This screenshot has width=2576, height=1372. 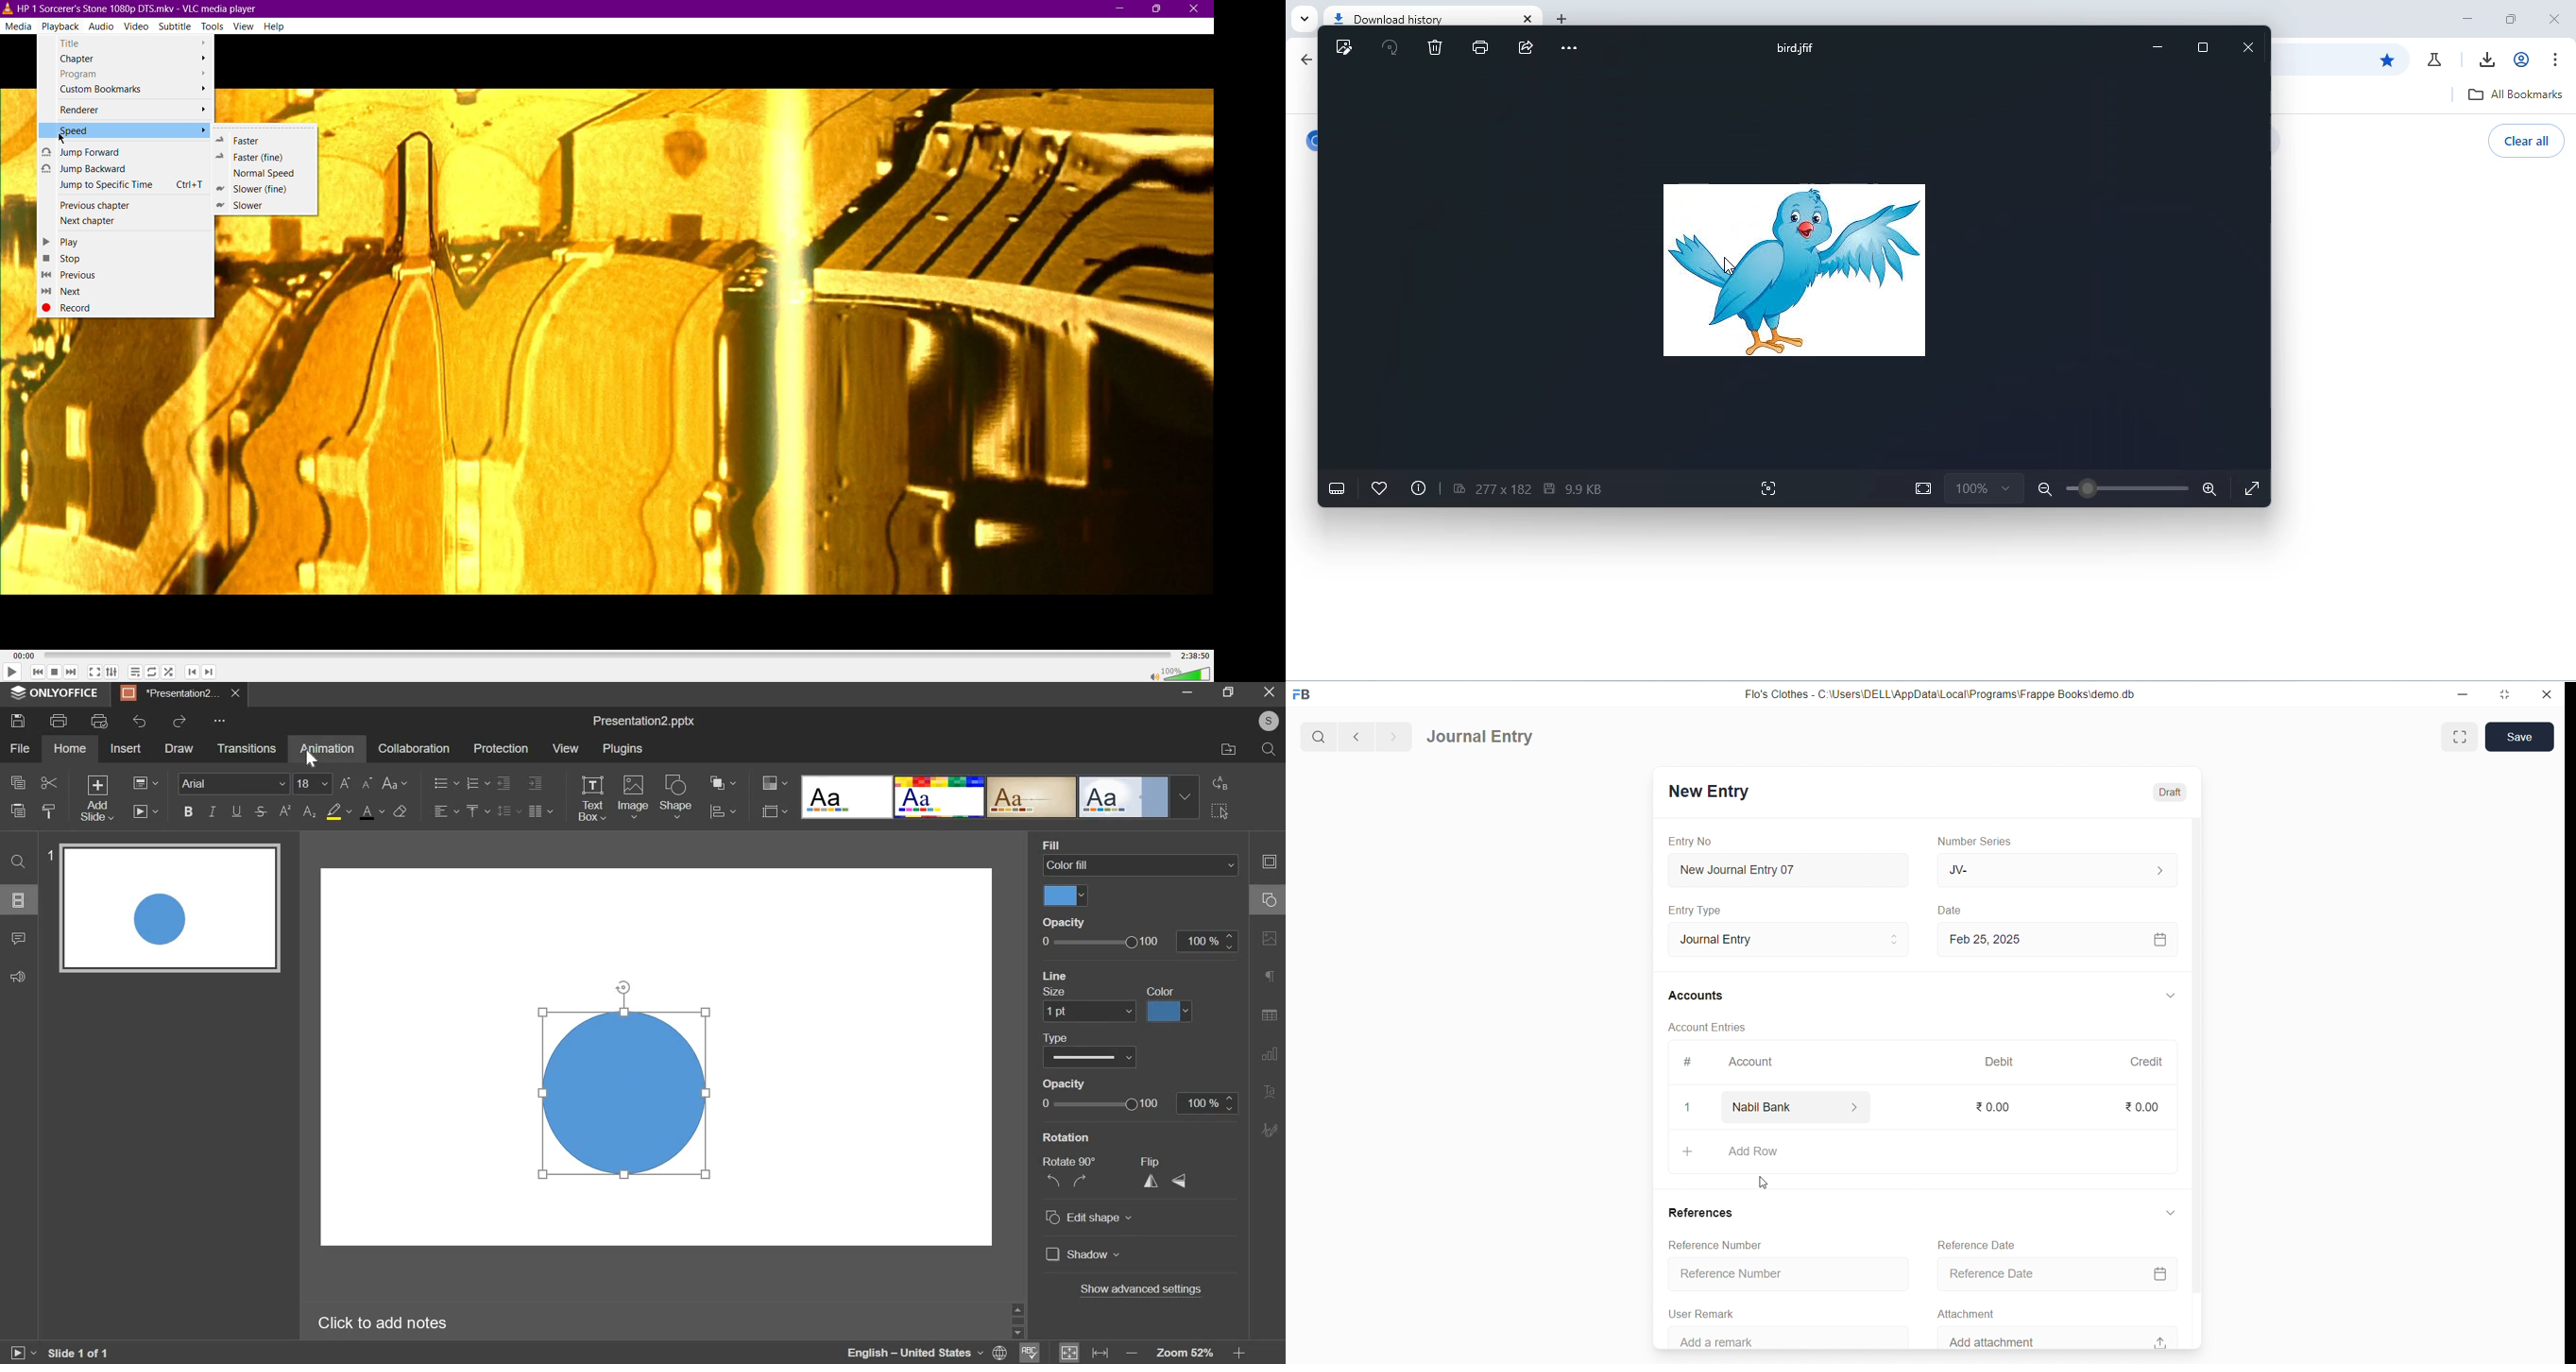 What do you see at coordinates (73, 673) in the screenshot?
I see `Skip Forward` at bounding box center [73, 673].